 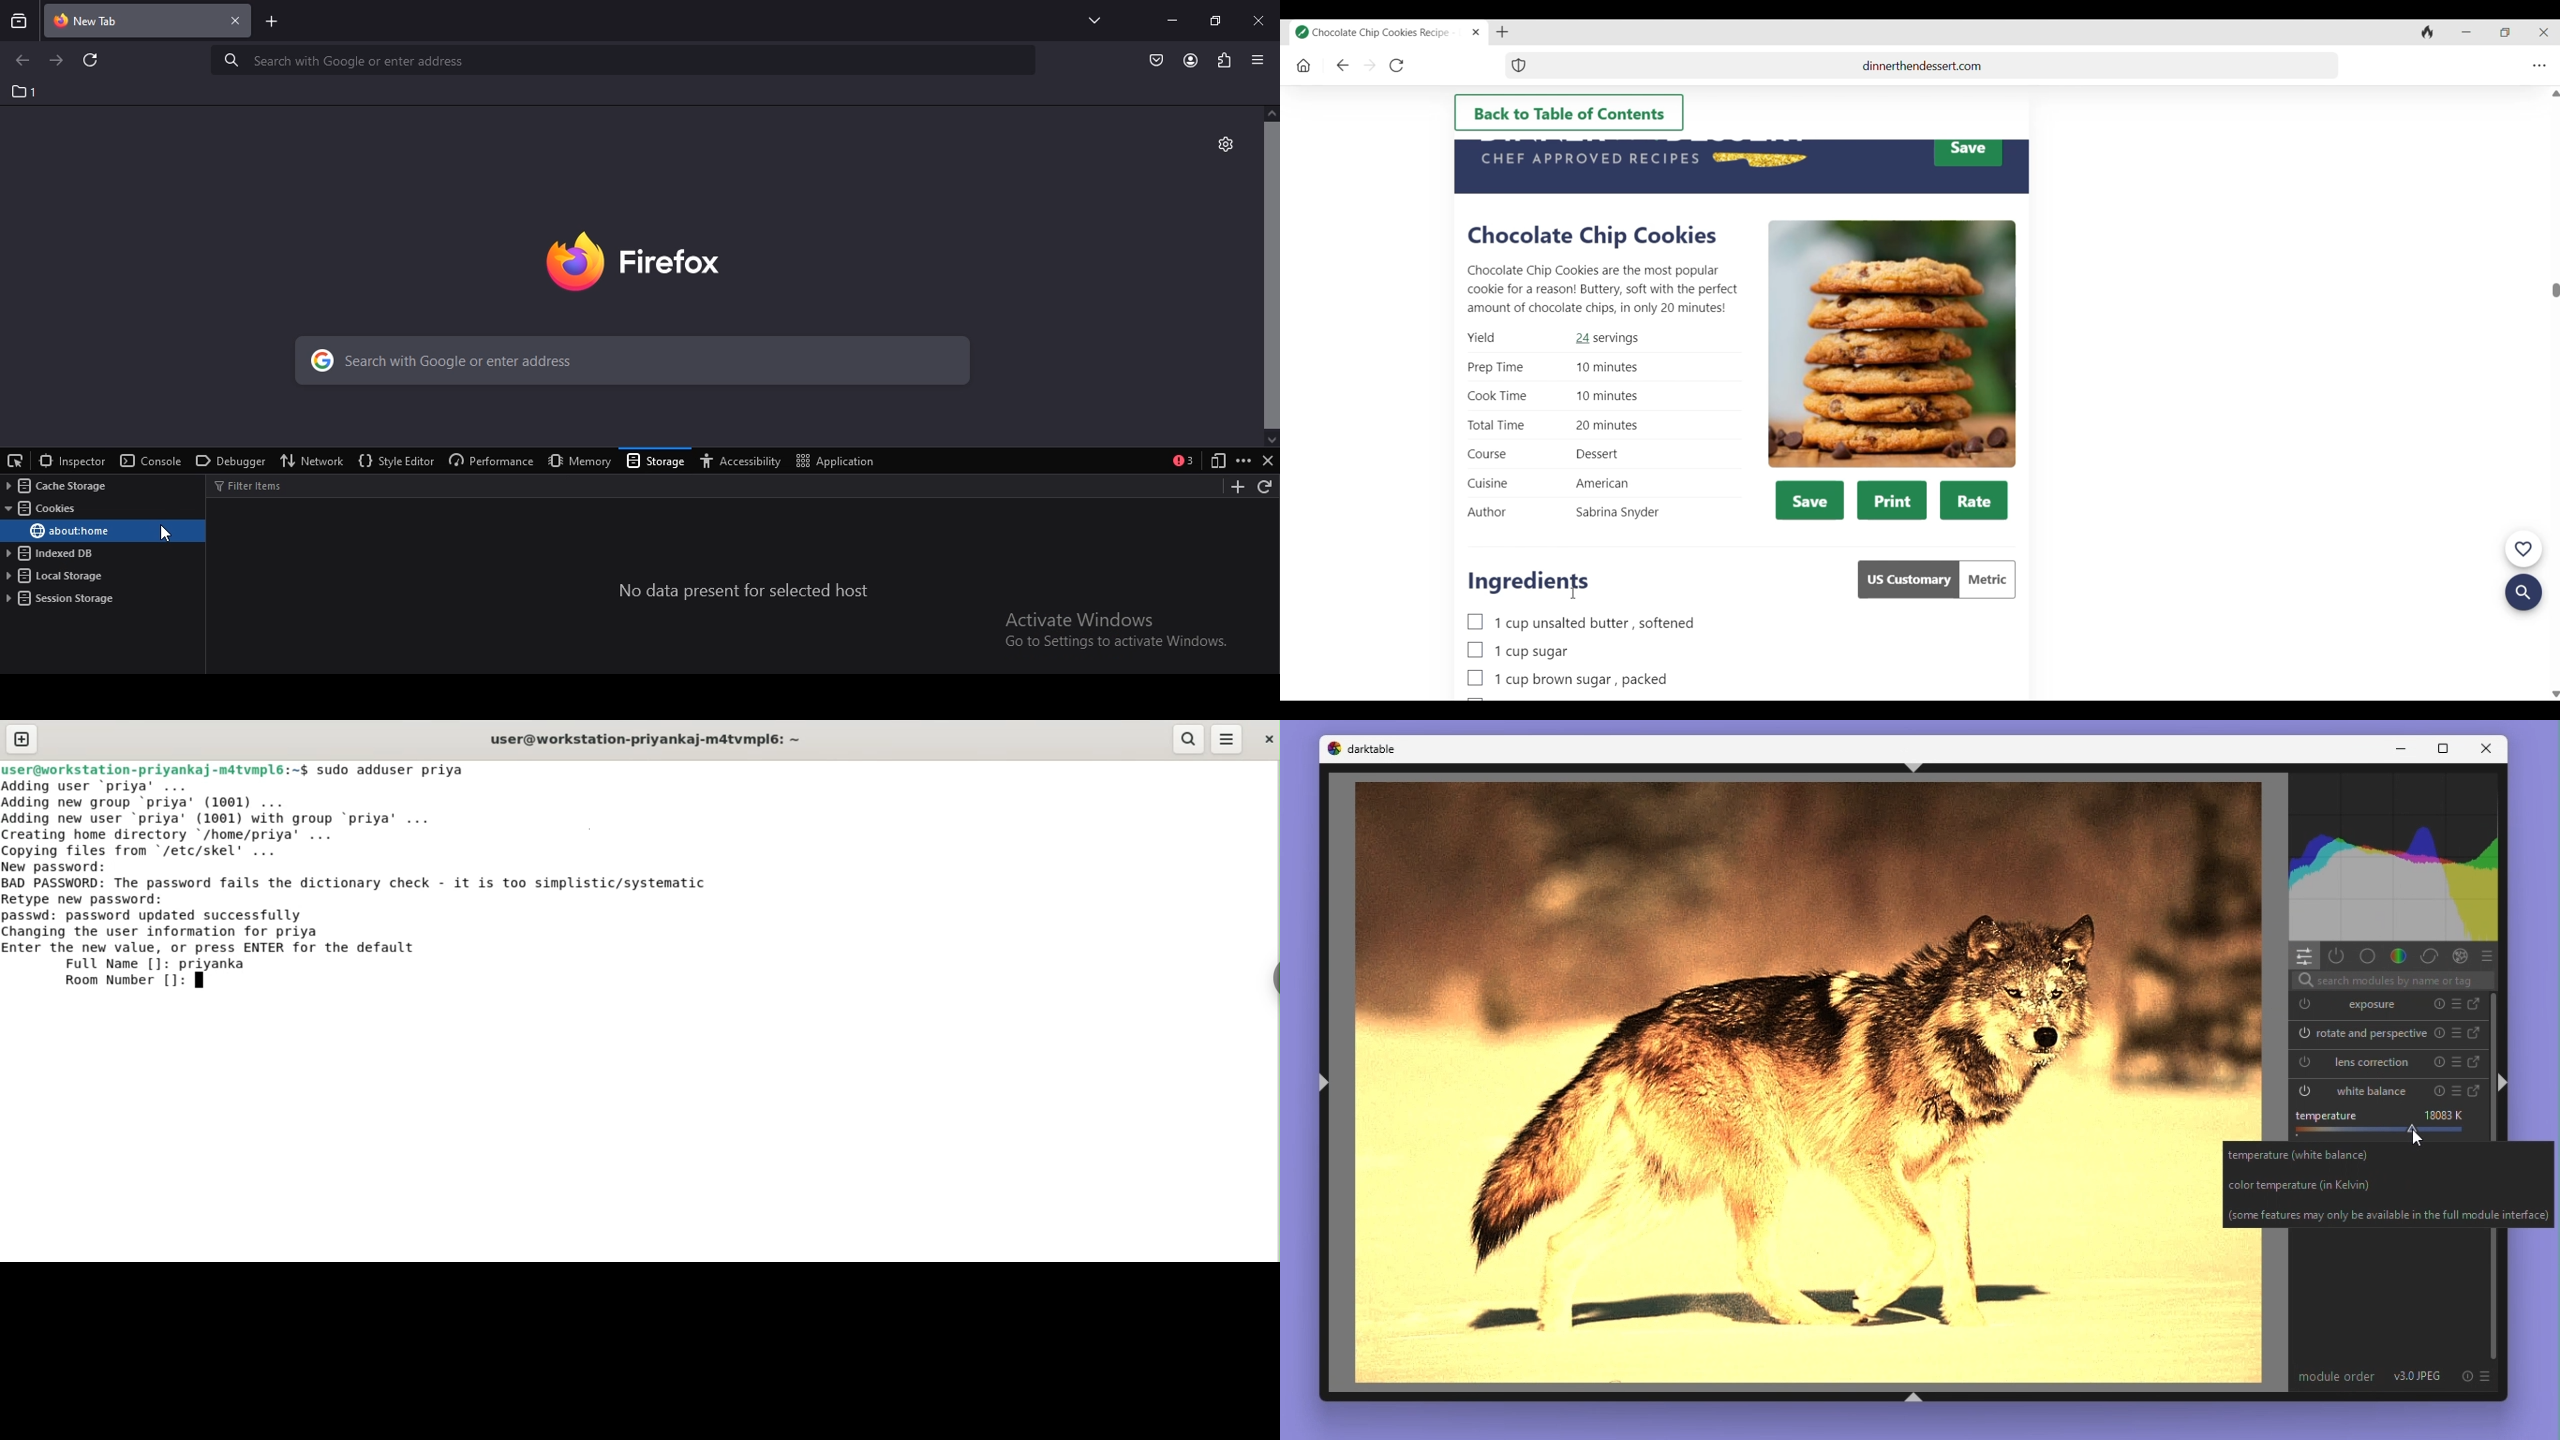 I want to click on account, so click(x=1191, y=61).